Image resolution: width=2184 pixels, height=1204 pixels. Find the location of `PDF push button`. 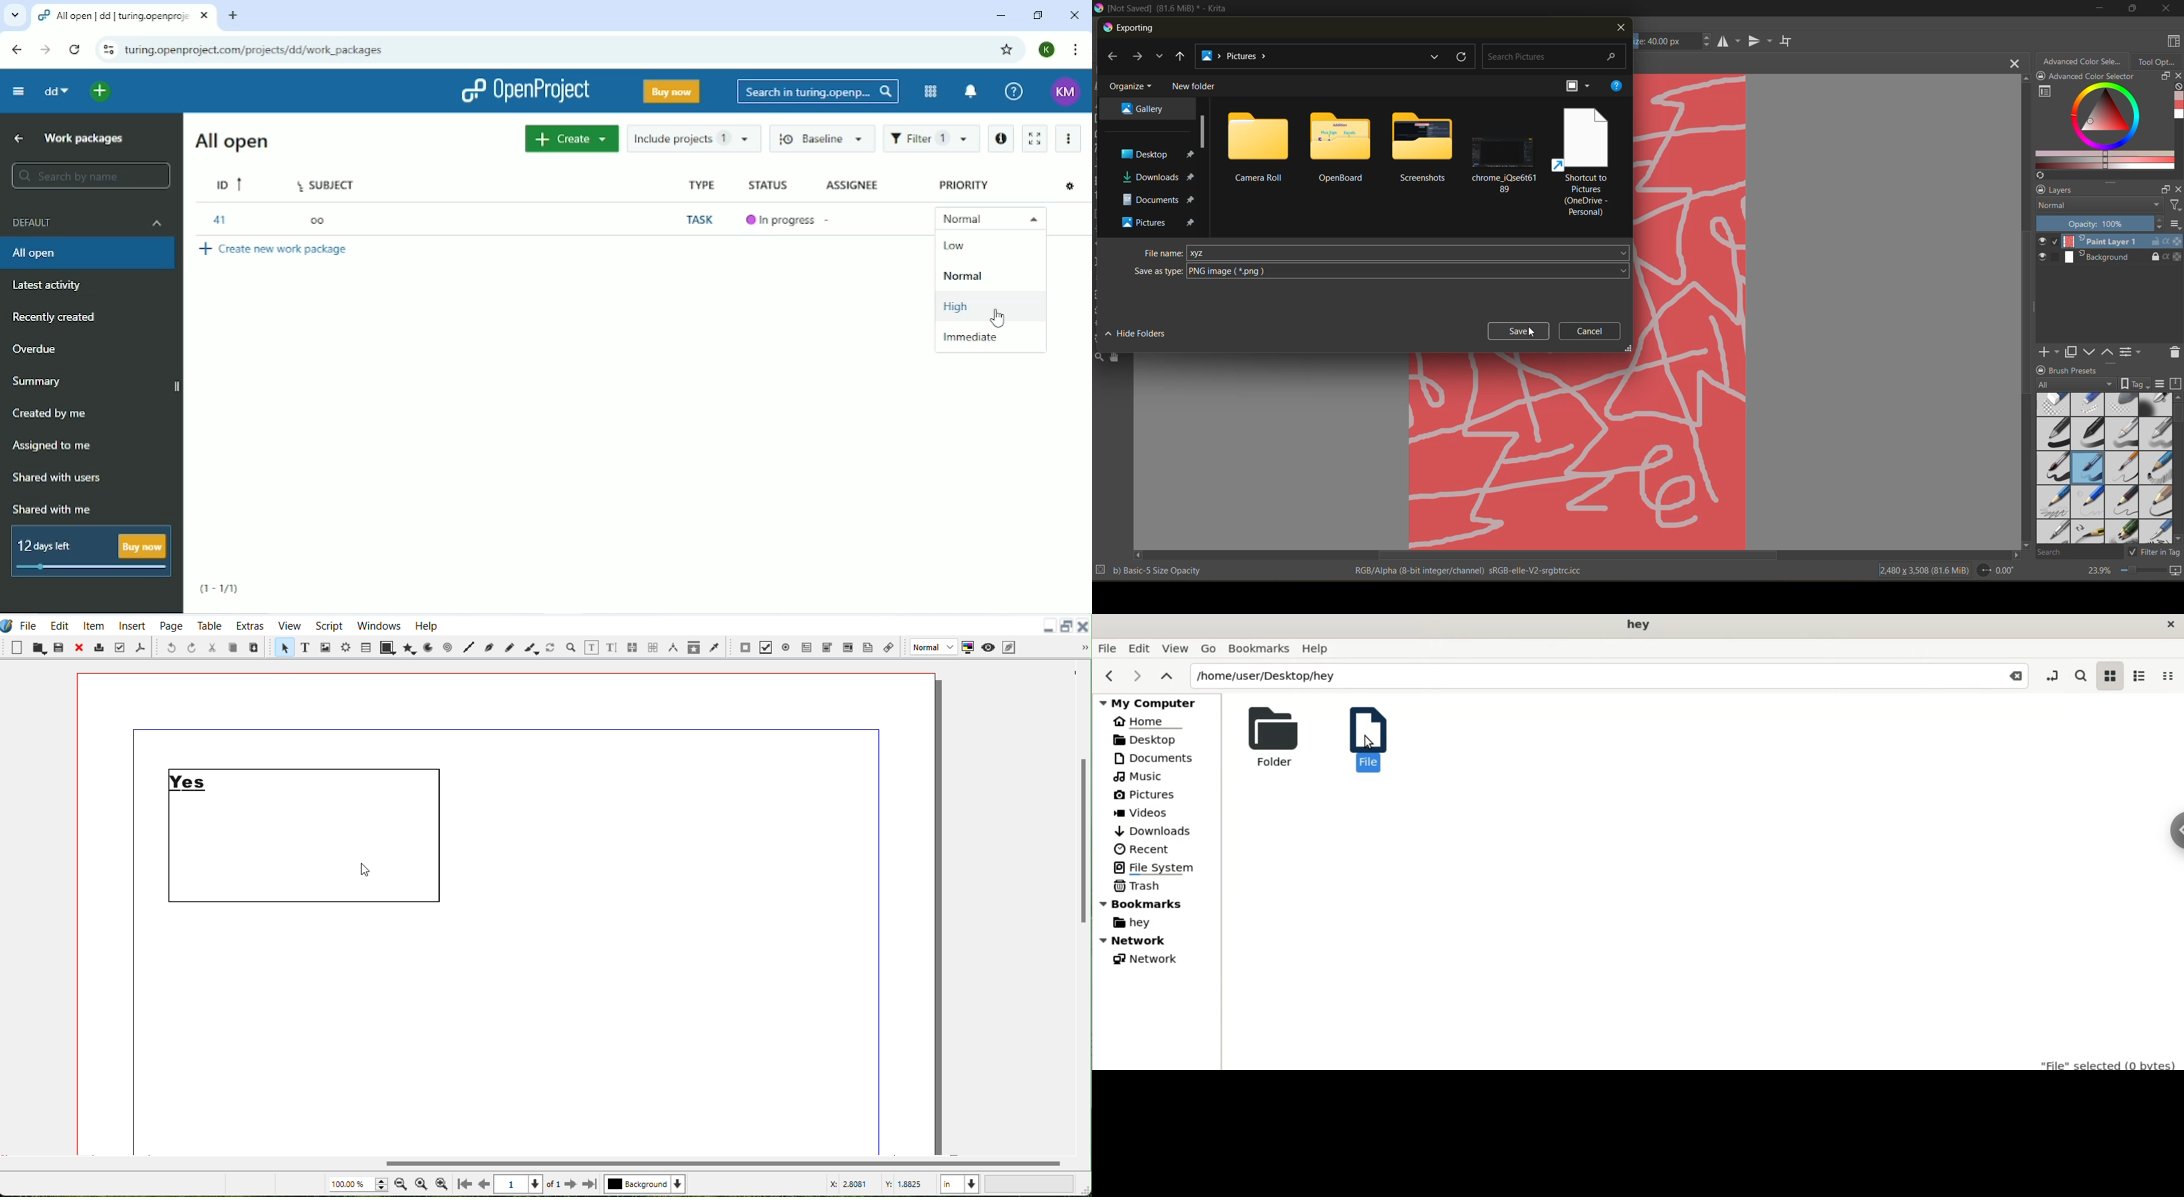

PDF push button is located at coordinates (745, 646).